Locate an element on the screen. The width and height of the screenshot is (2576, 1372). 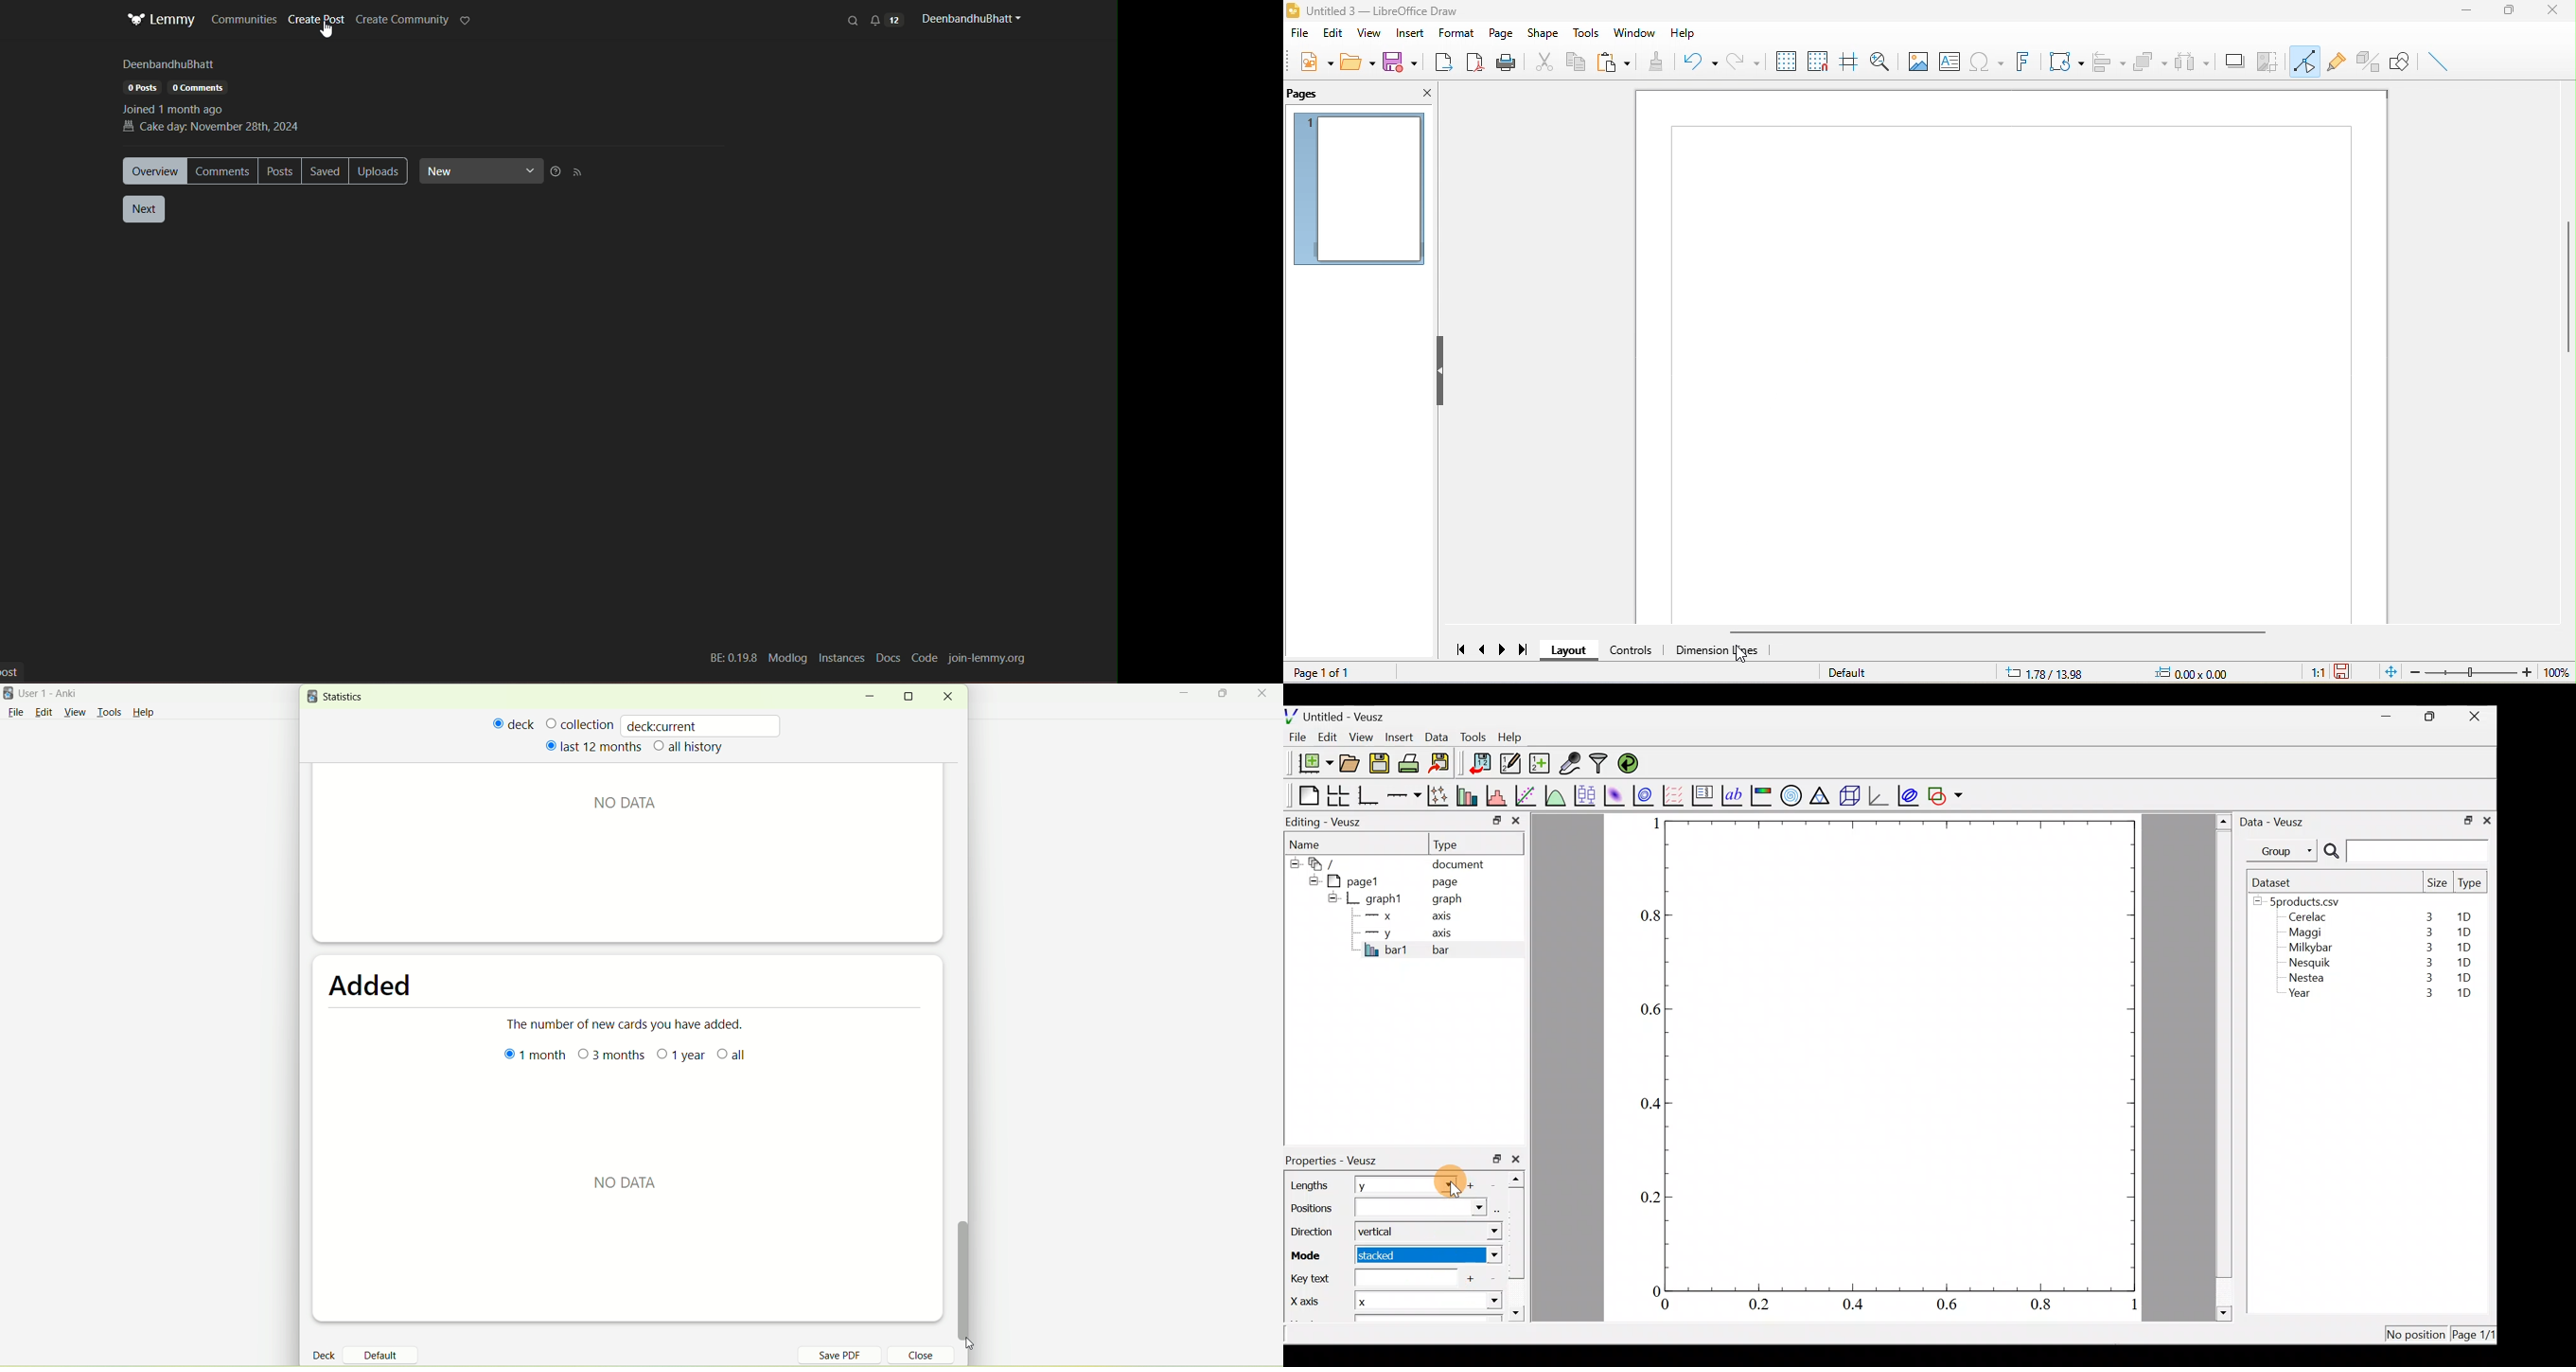
page is located at coordinates (1500, 33).